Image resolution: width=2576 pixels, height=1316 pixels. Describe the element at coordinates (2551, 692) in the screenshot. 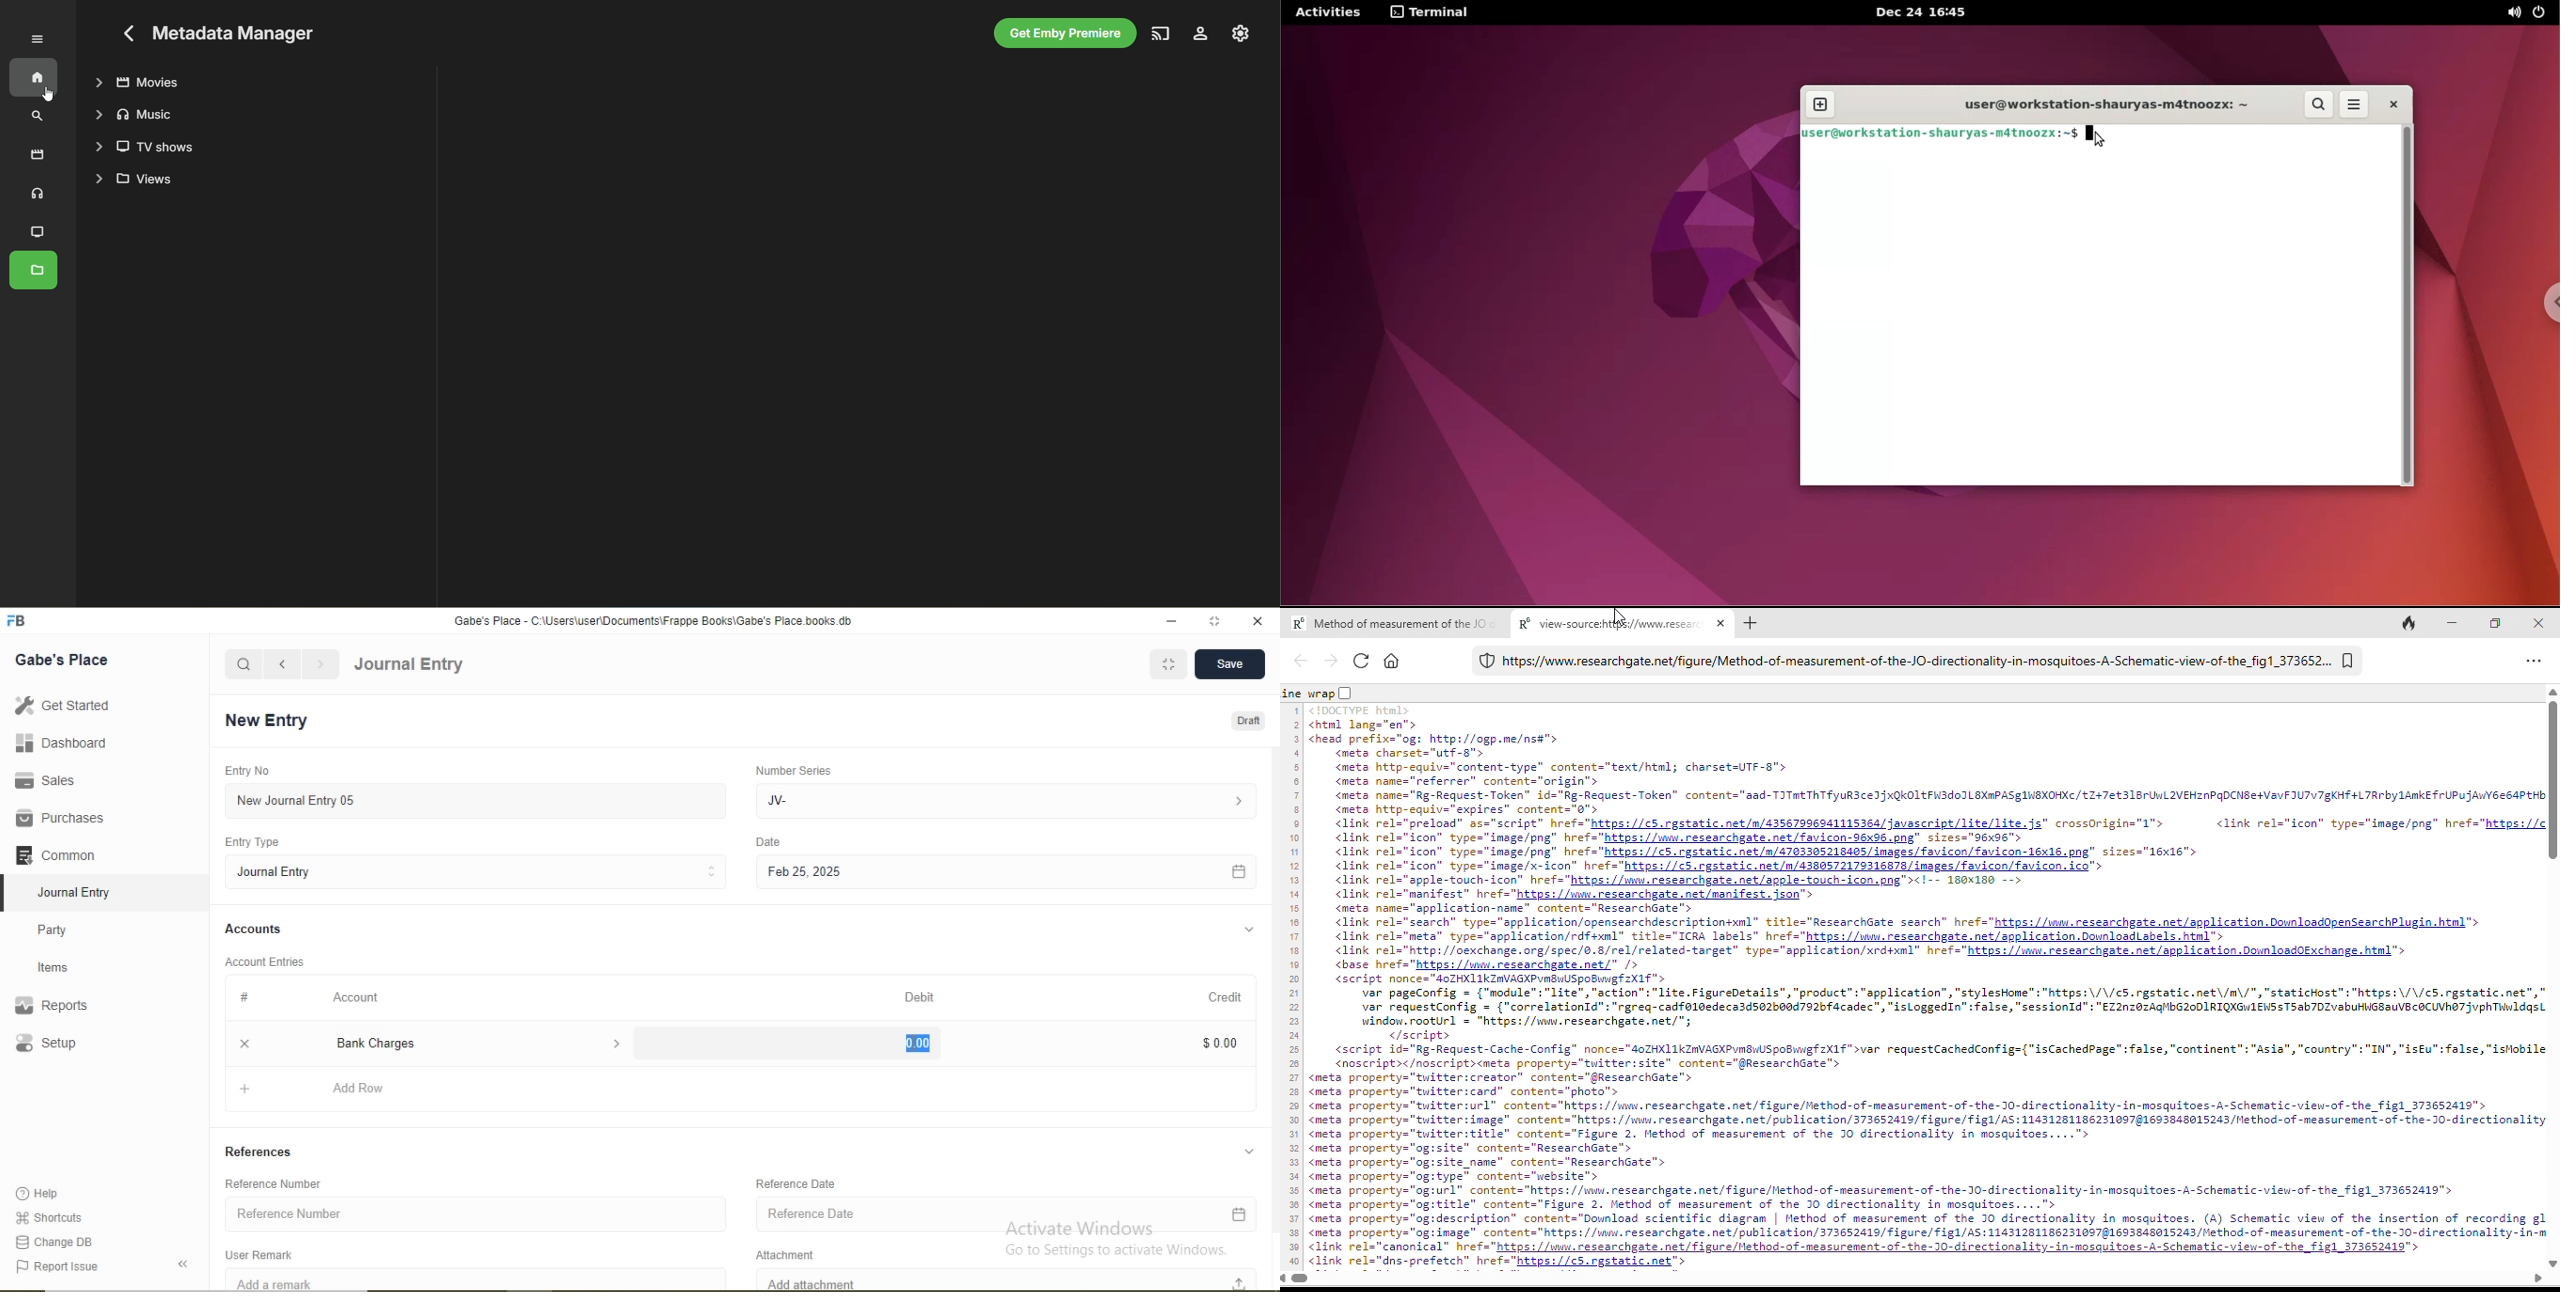

I see `move up` at that location.